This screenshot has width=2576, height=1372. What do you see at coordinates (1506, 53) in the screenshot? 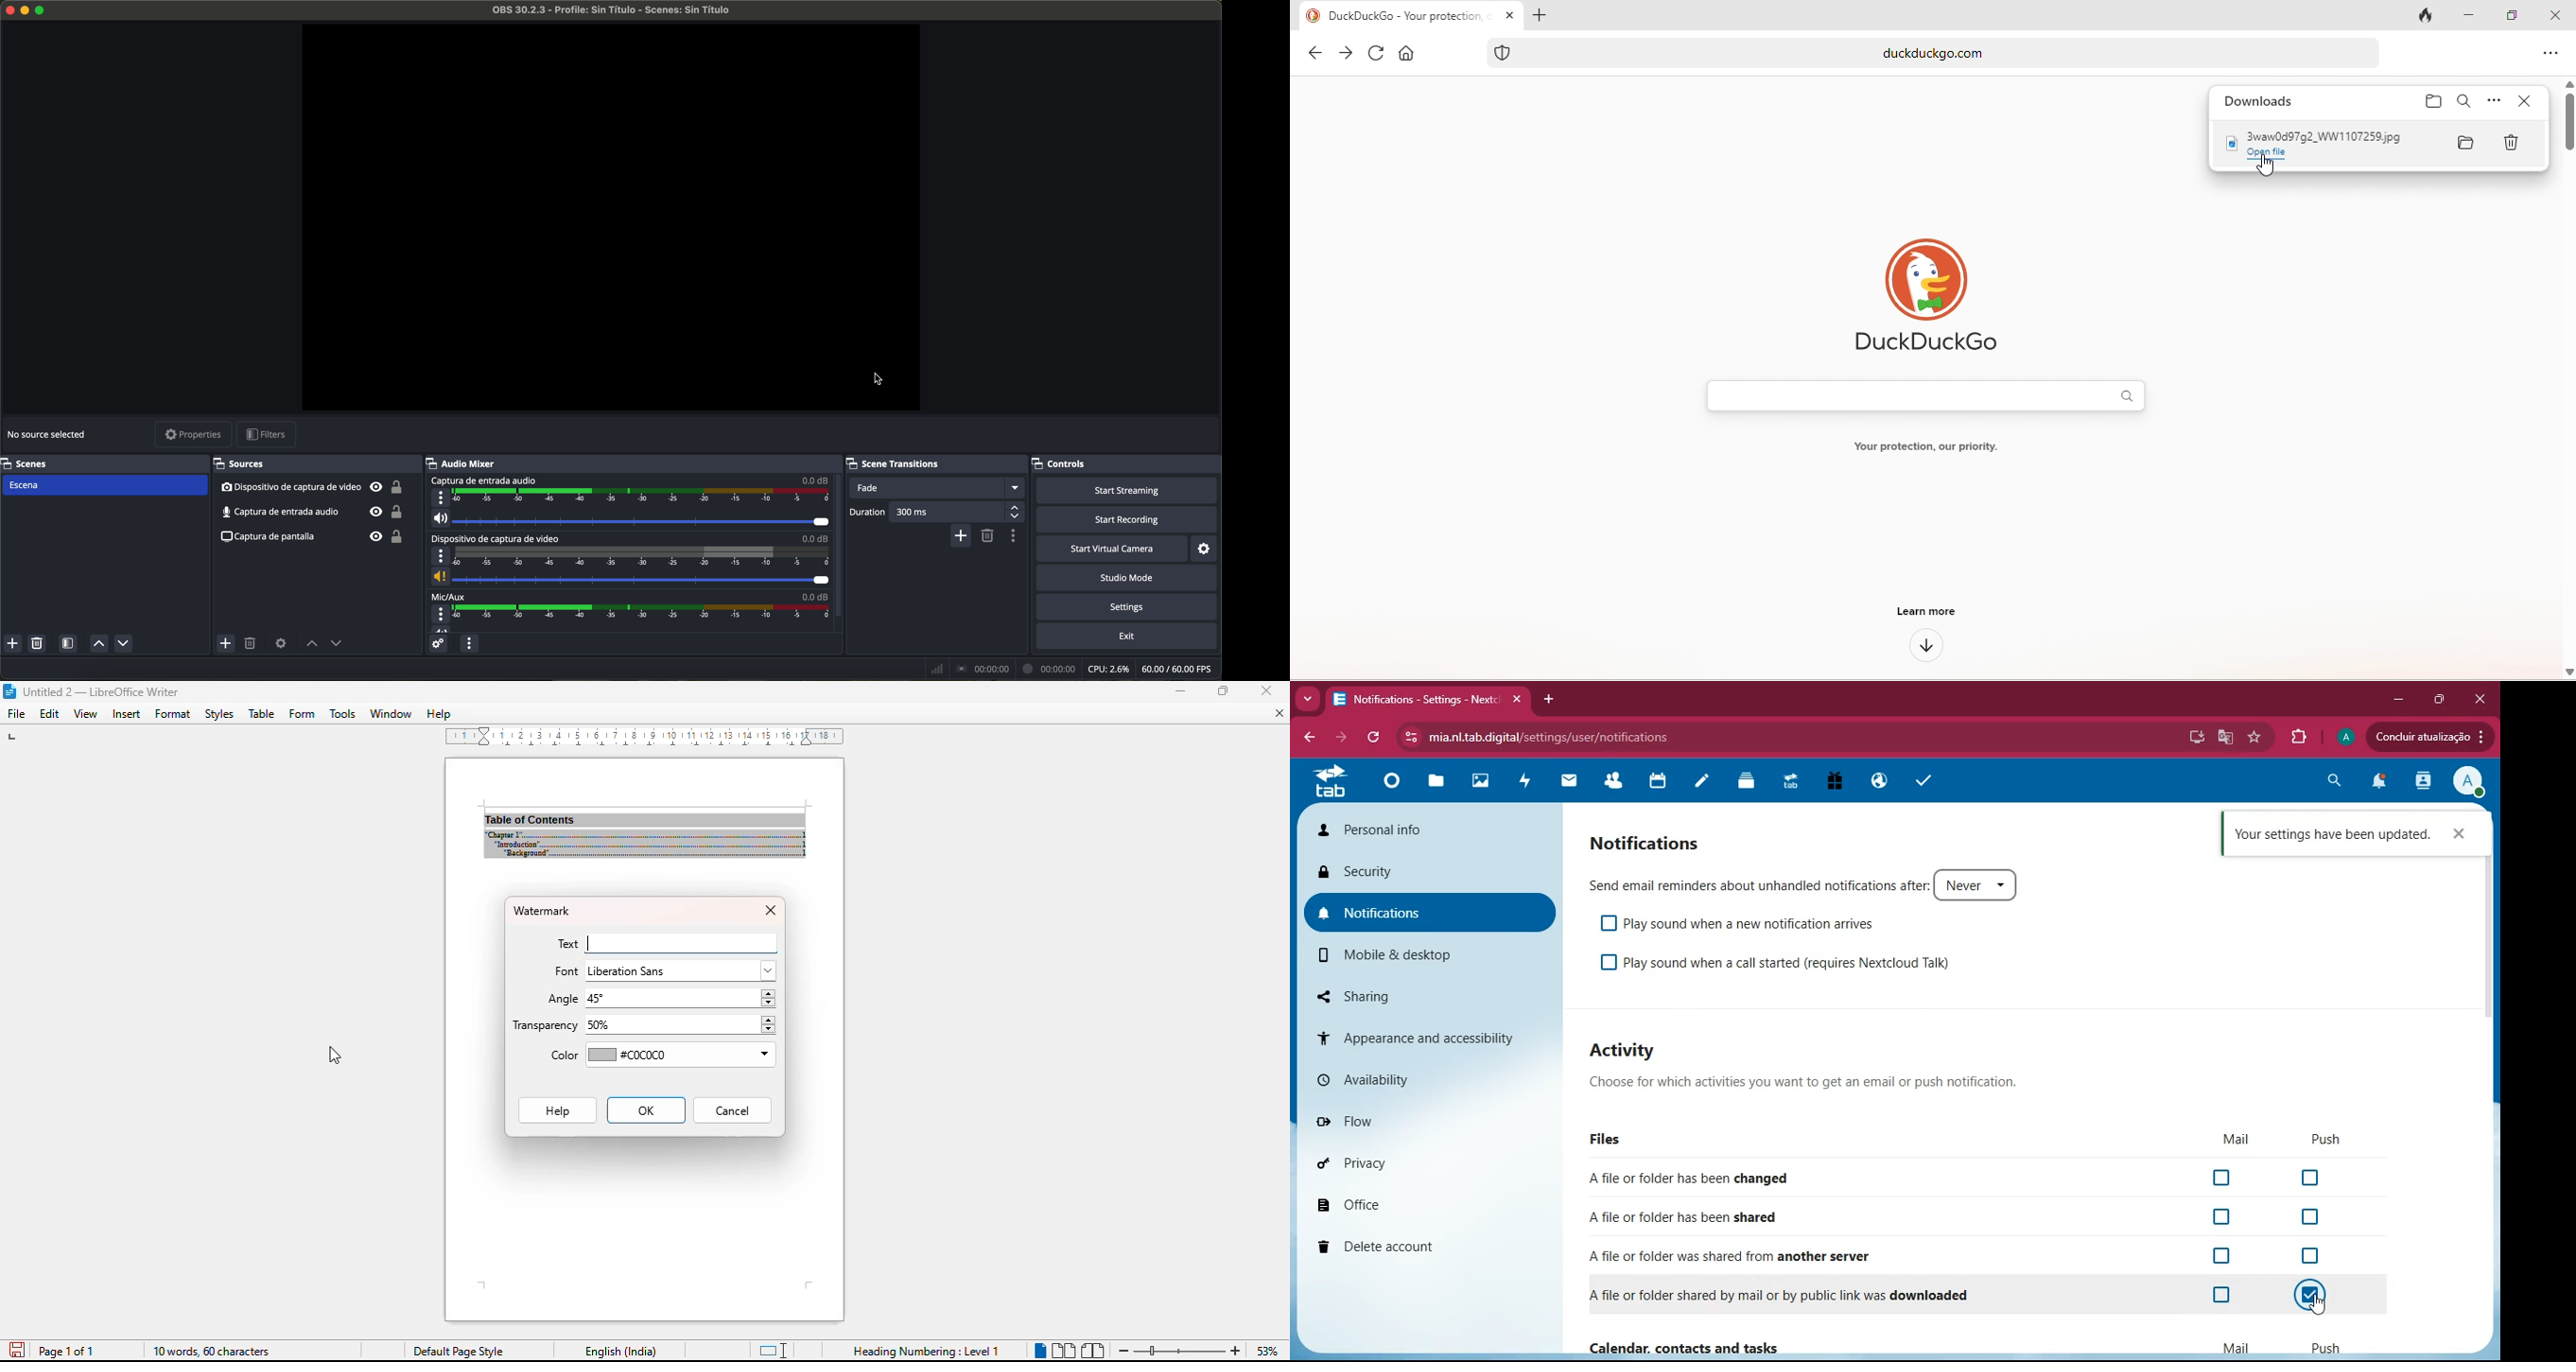
I see `duckduckgo protection` at bounding box center [1506, 53].